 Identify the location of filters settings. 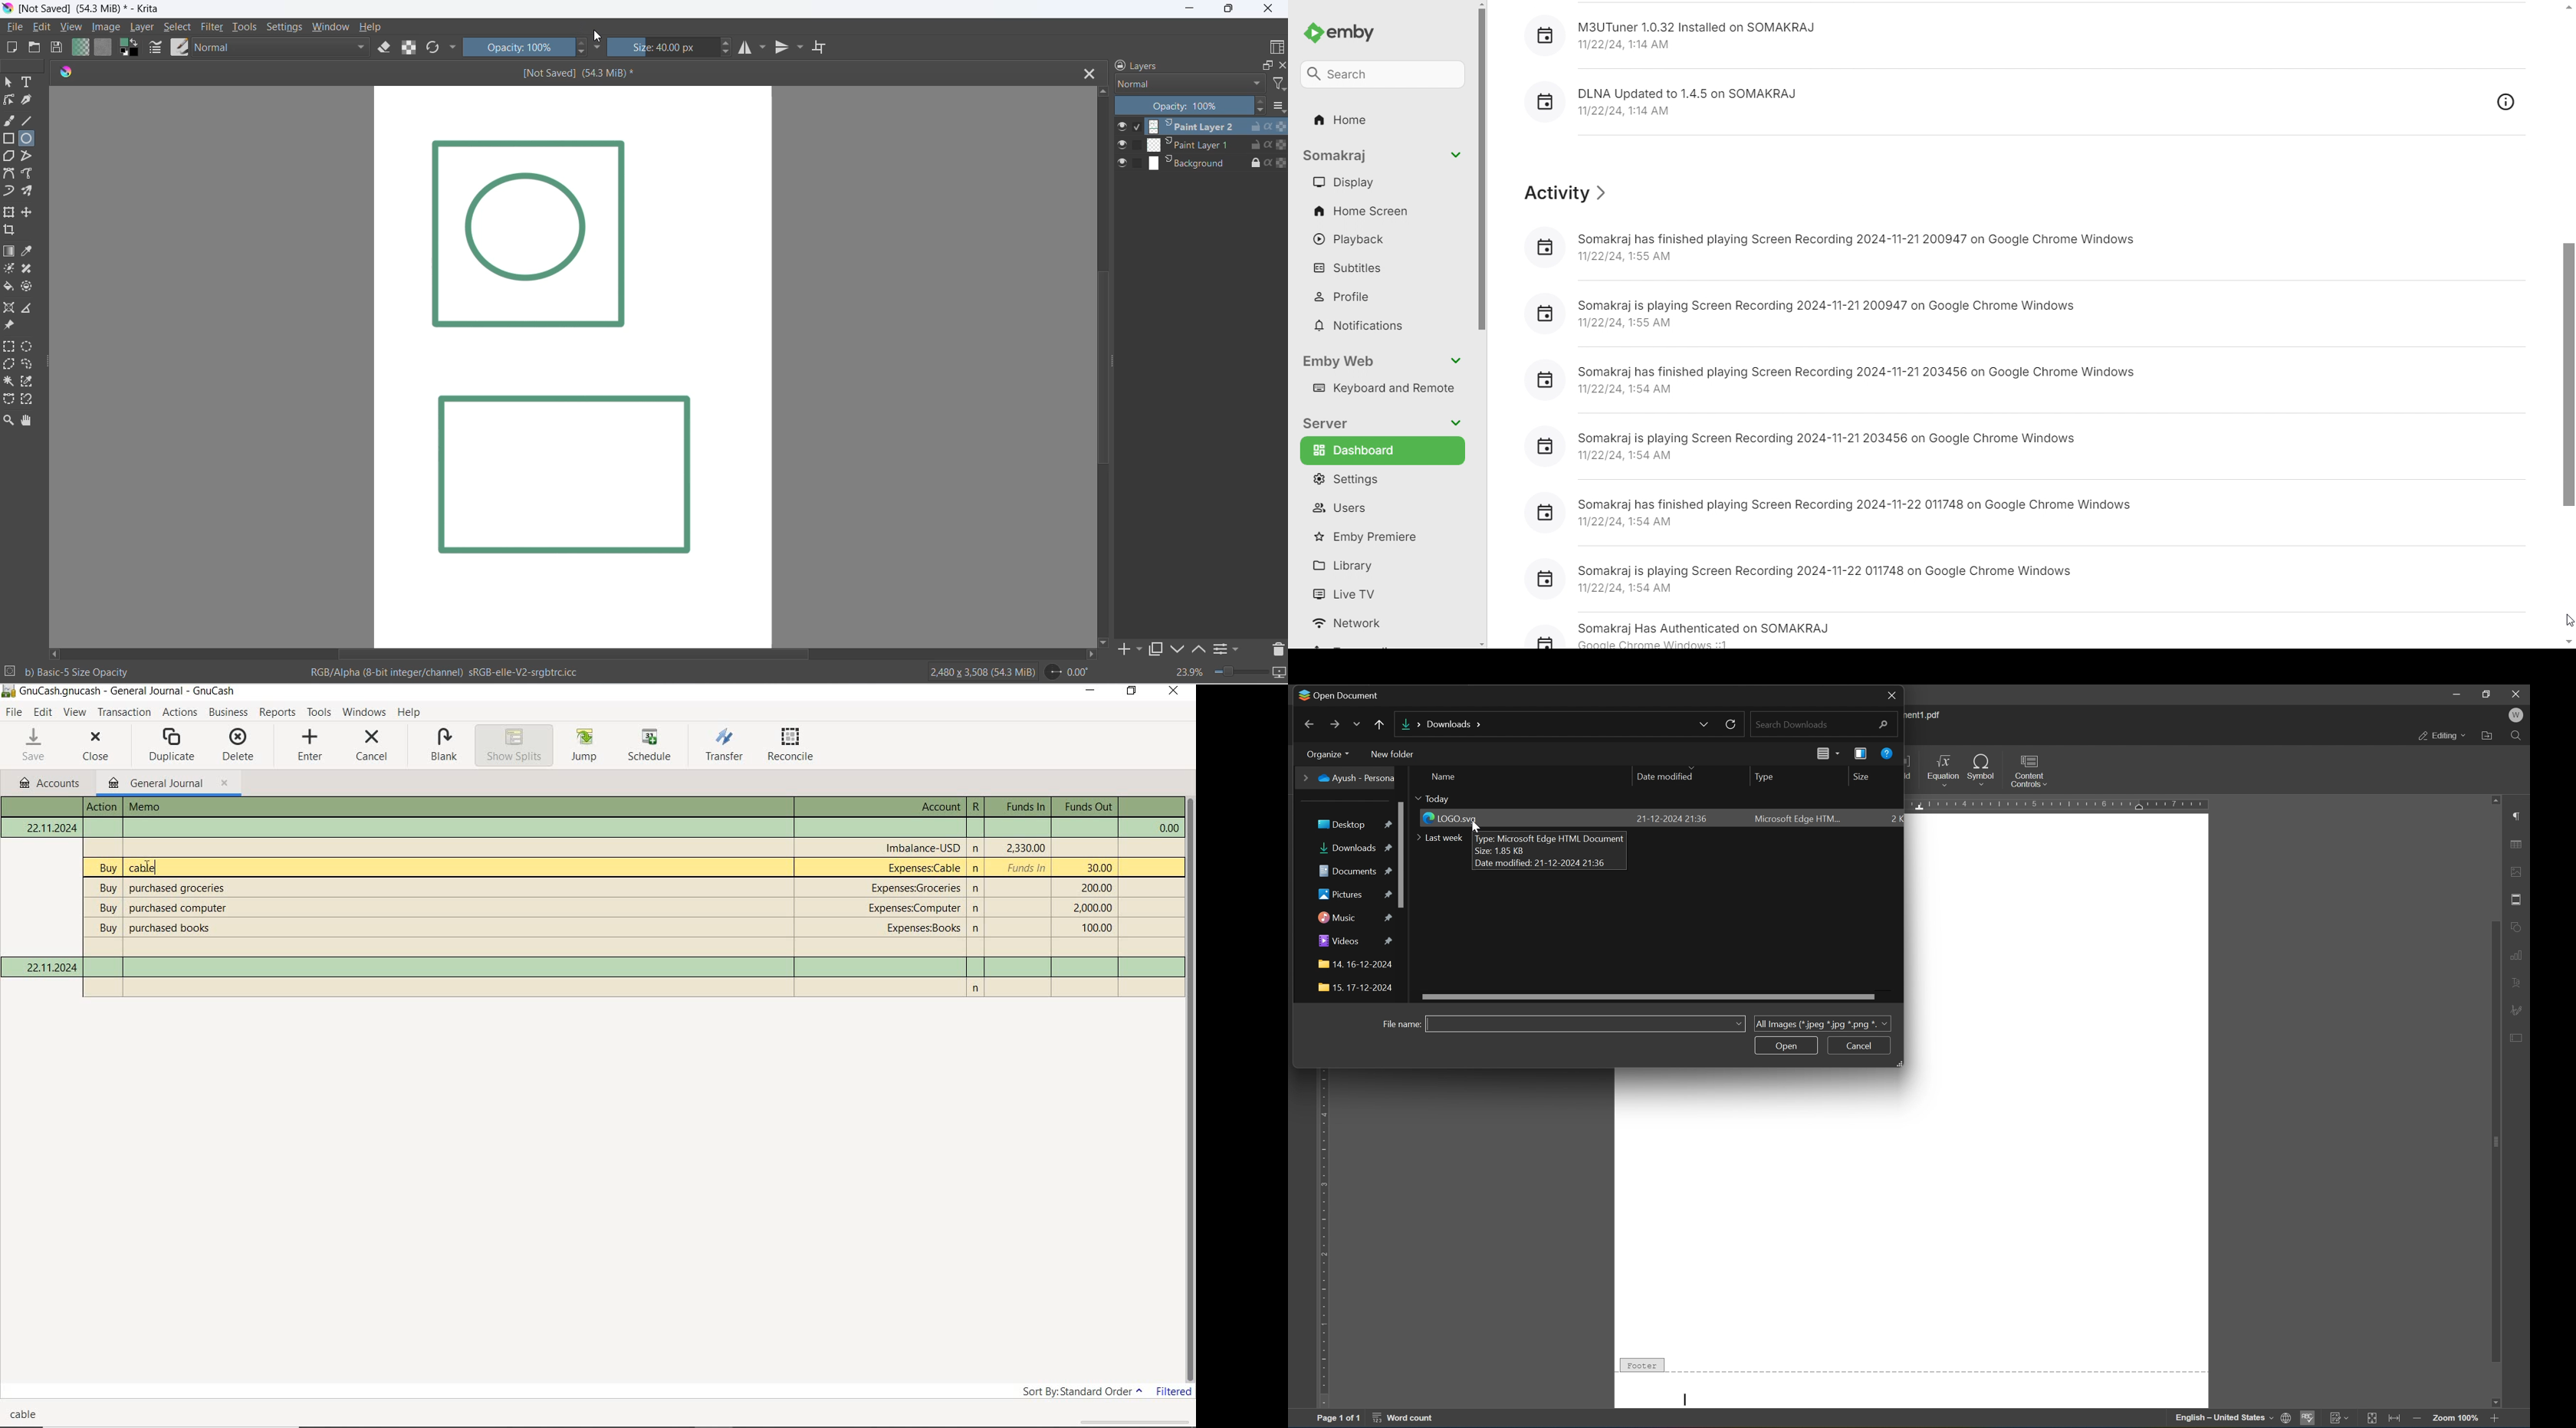
(1240, 648).